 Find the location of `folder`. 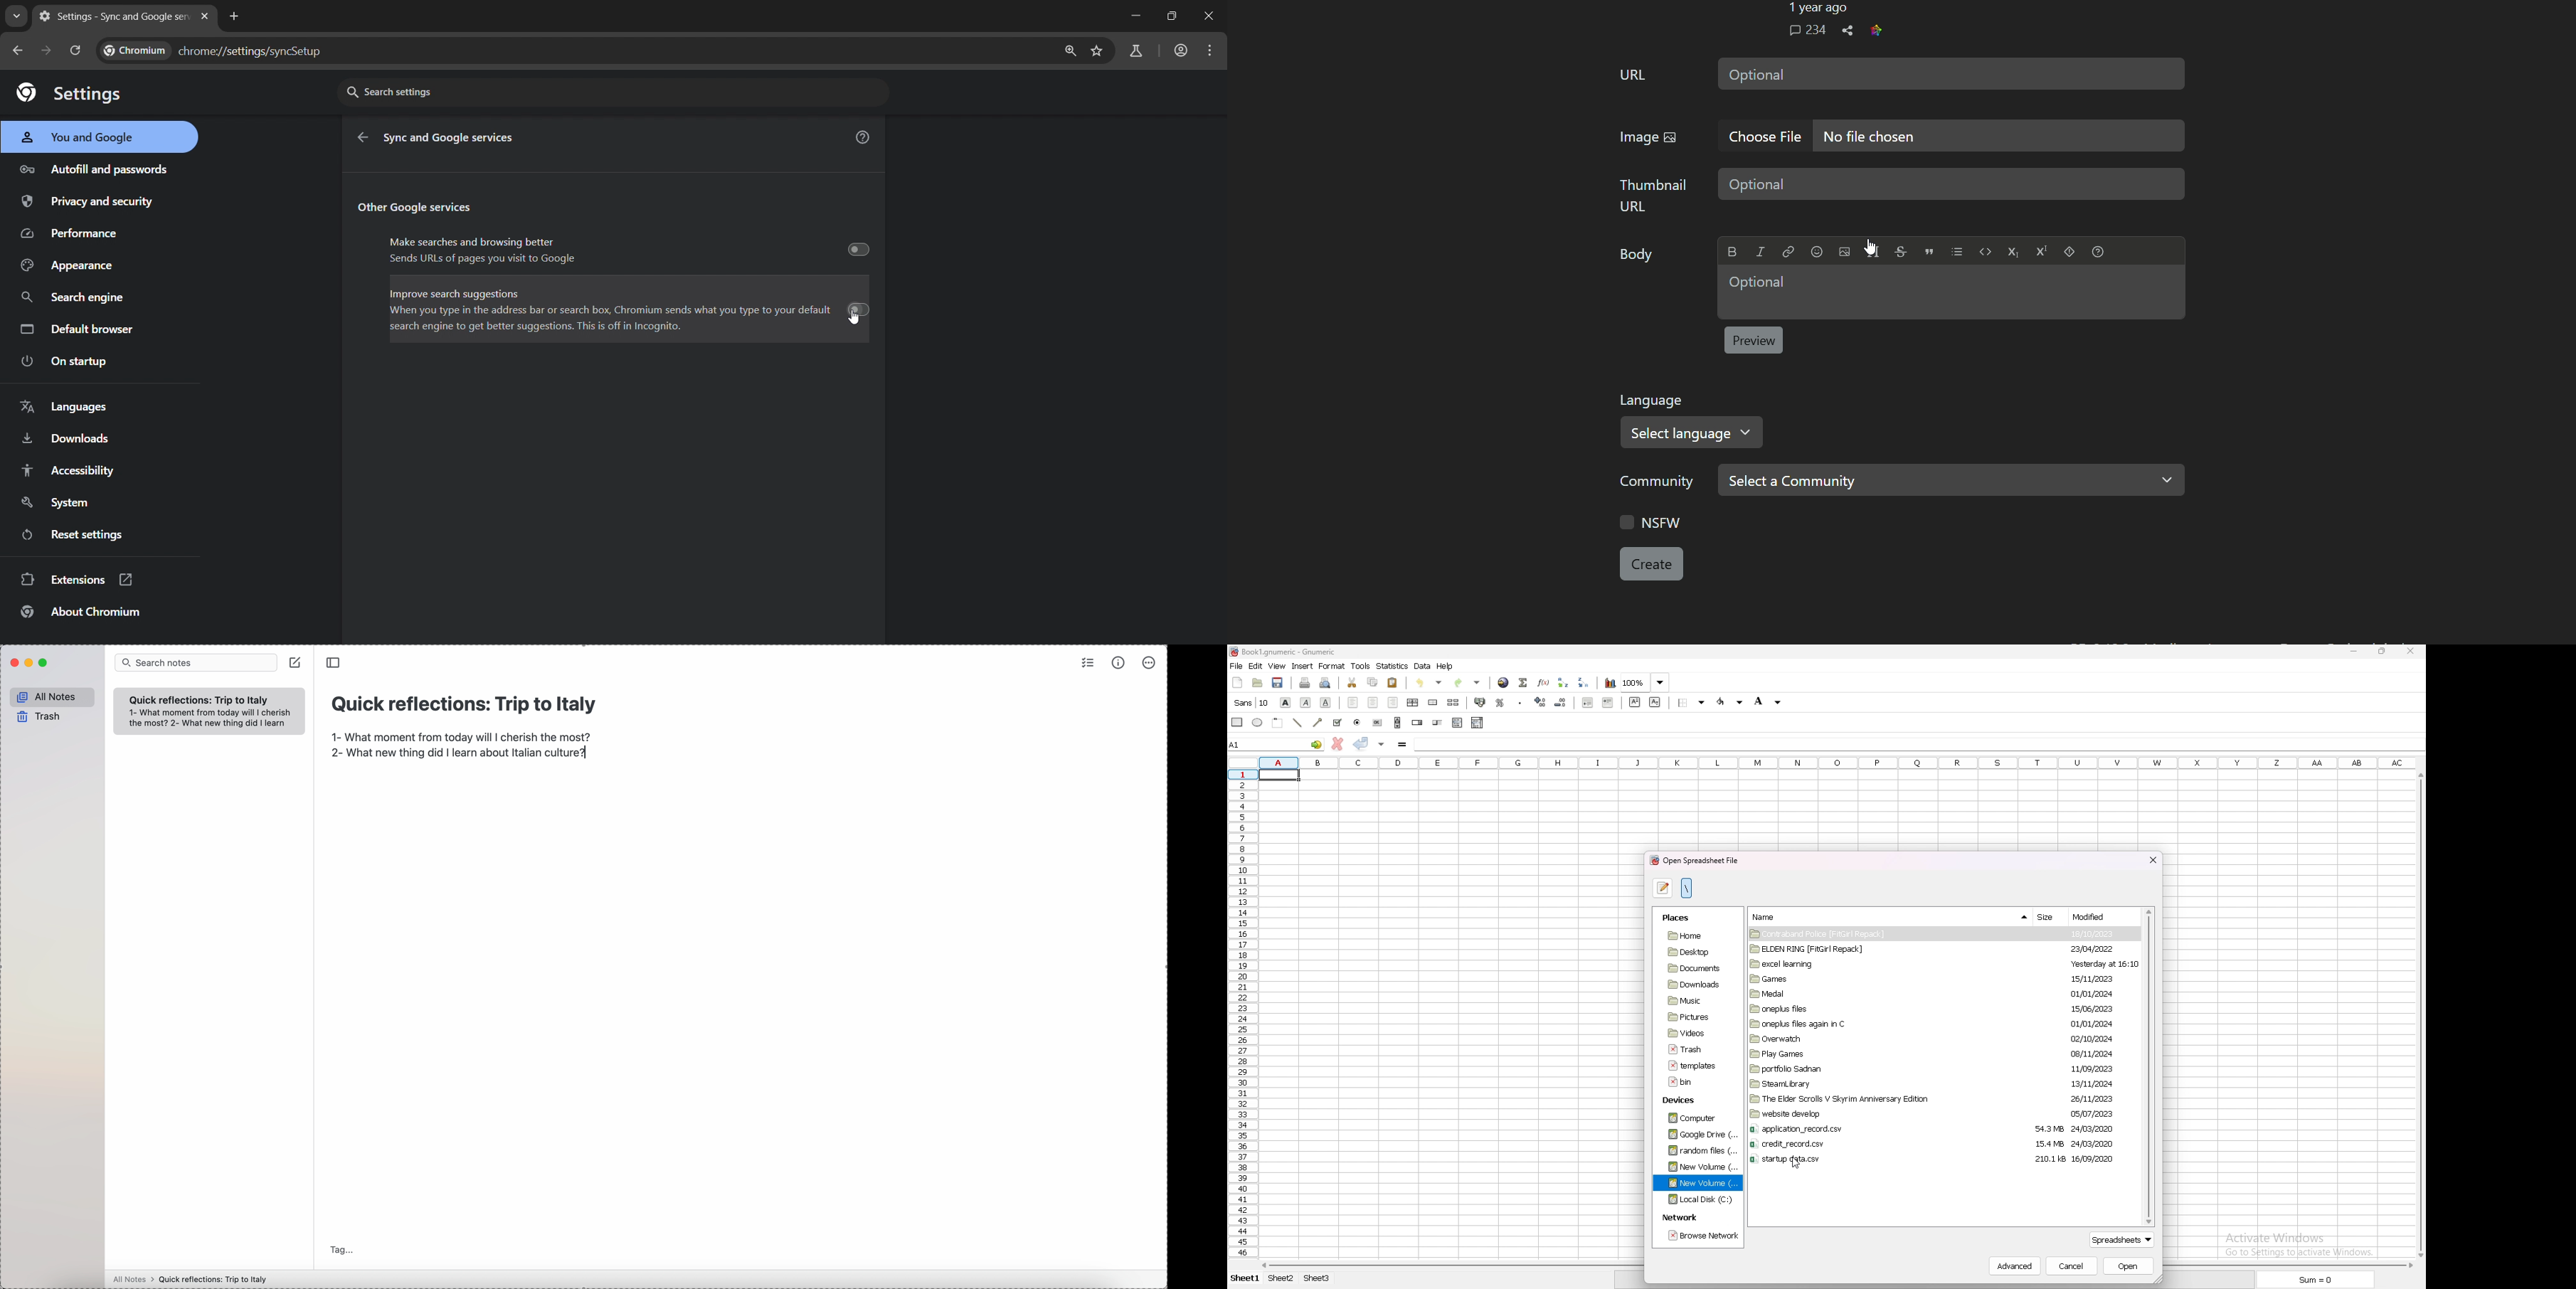

folder is located at coordinates (1869, 949).